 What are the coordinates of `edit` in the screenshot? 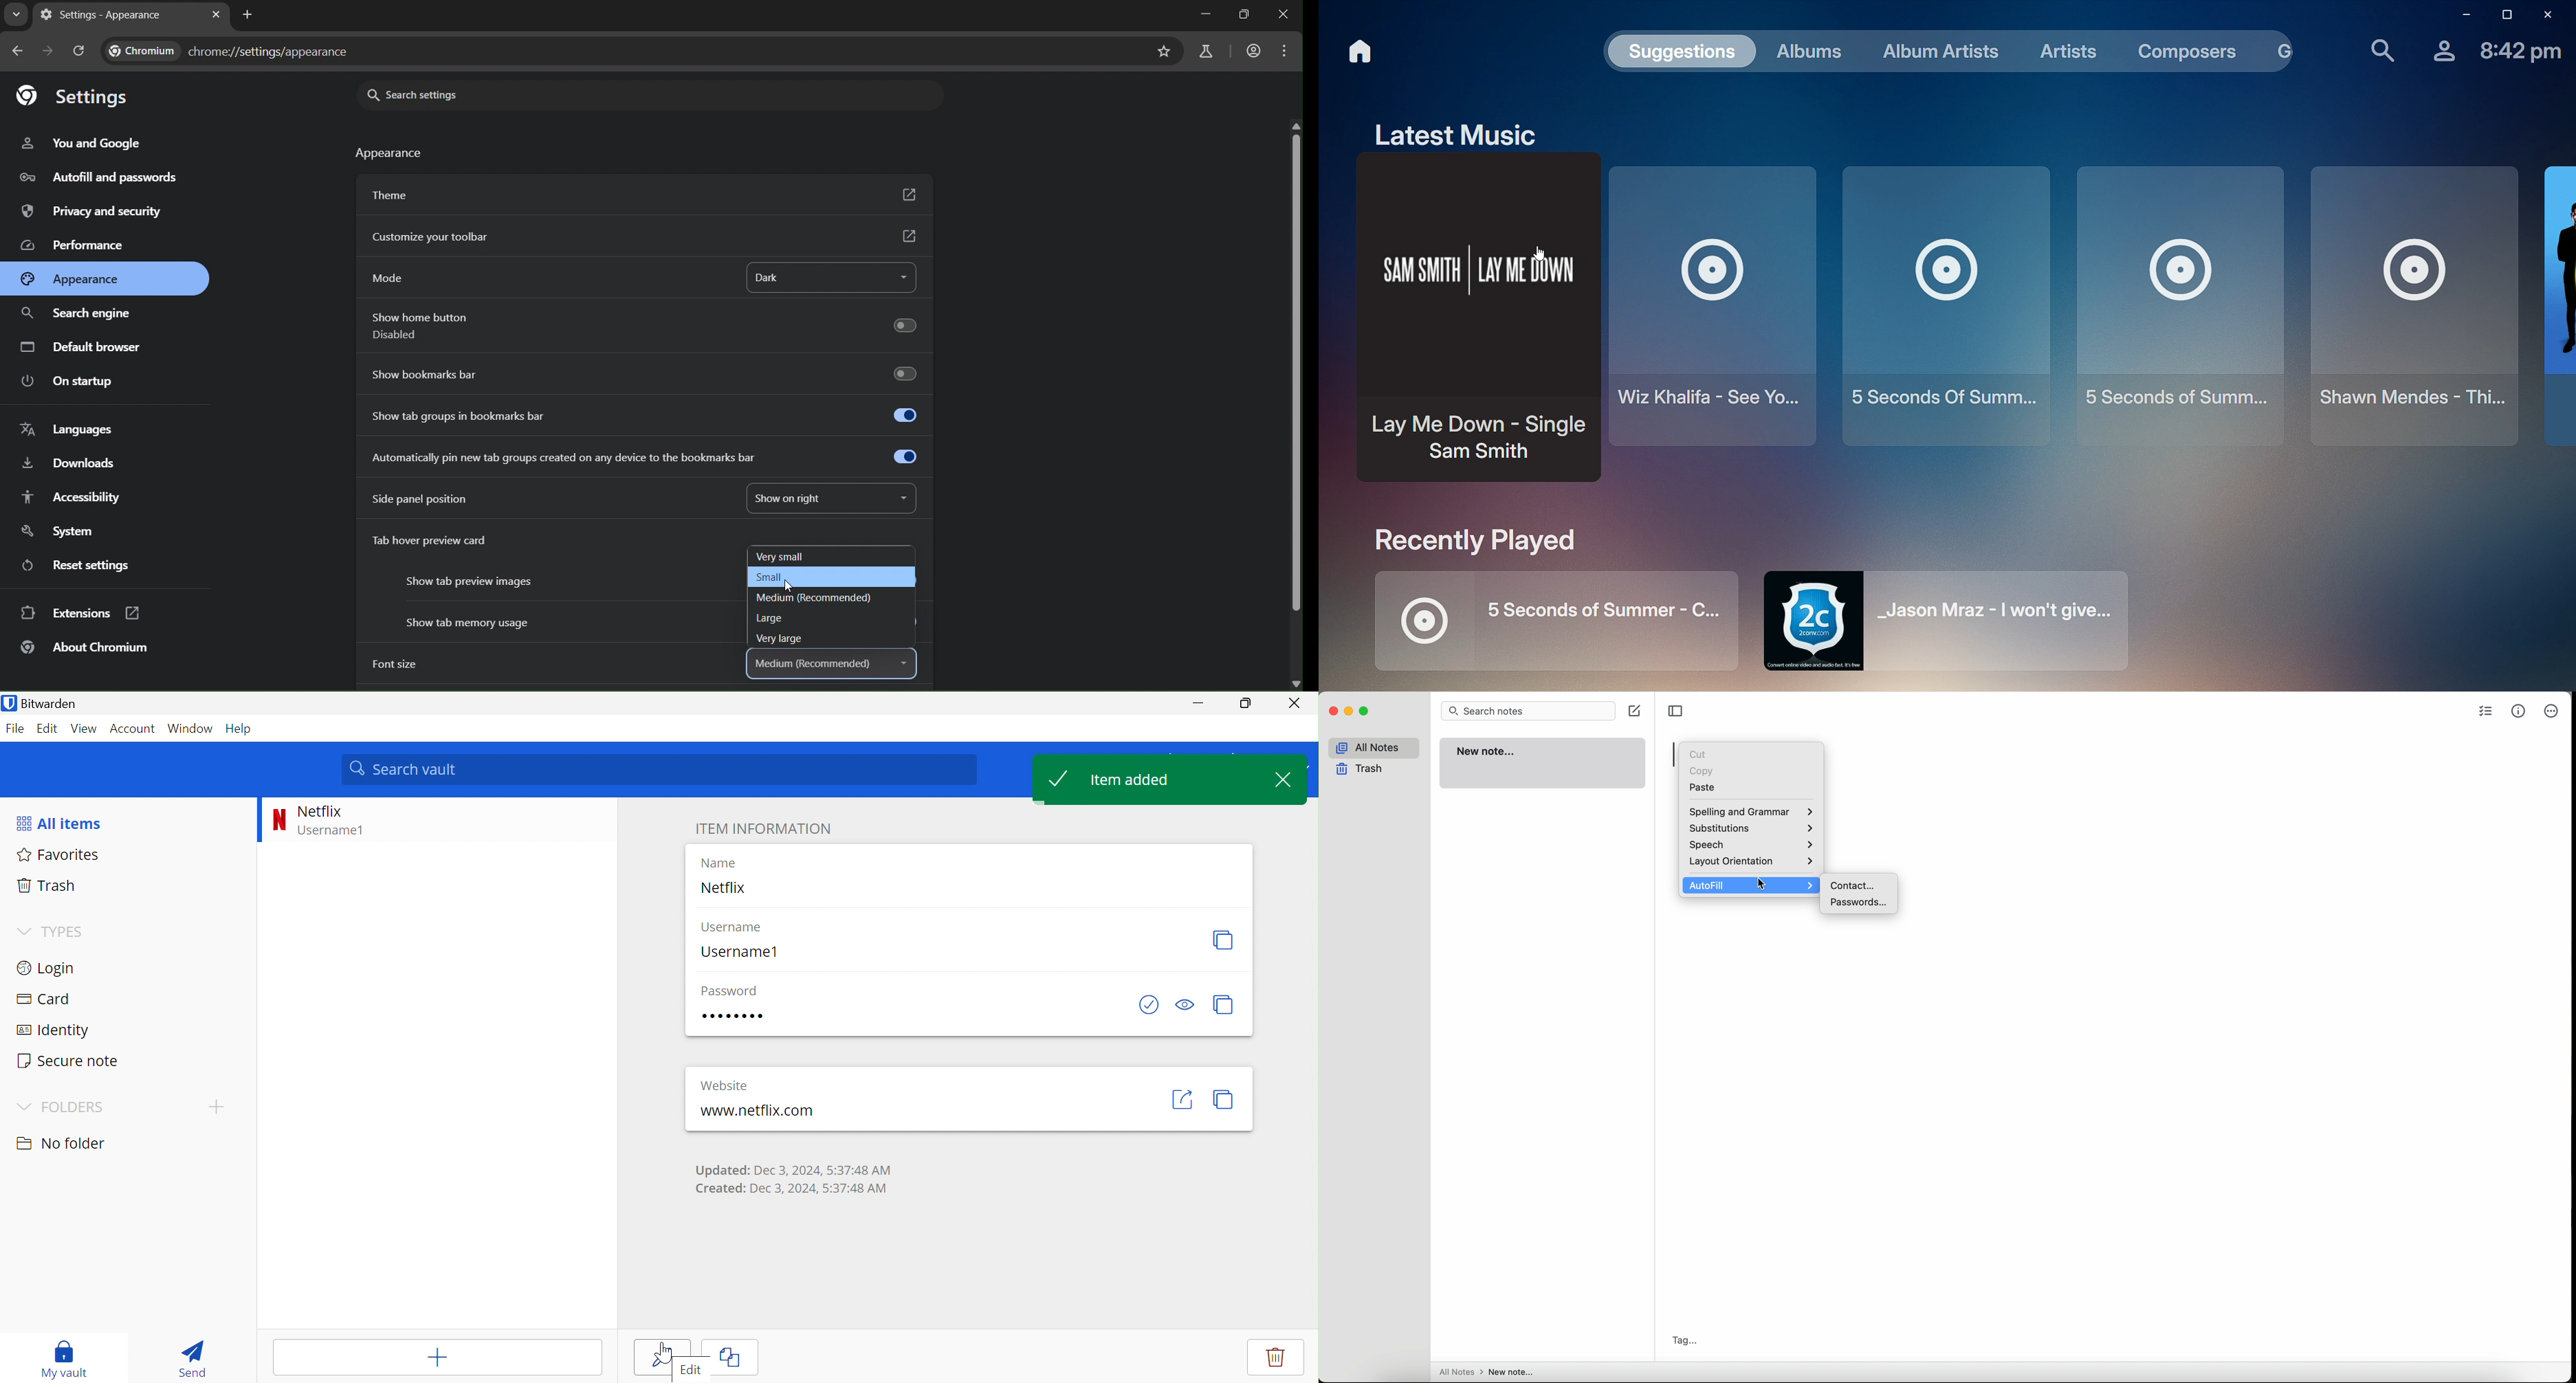 It's located at (653, 1357).